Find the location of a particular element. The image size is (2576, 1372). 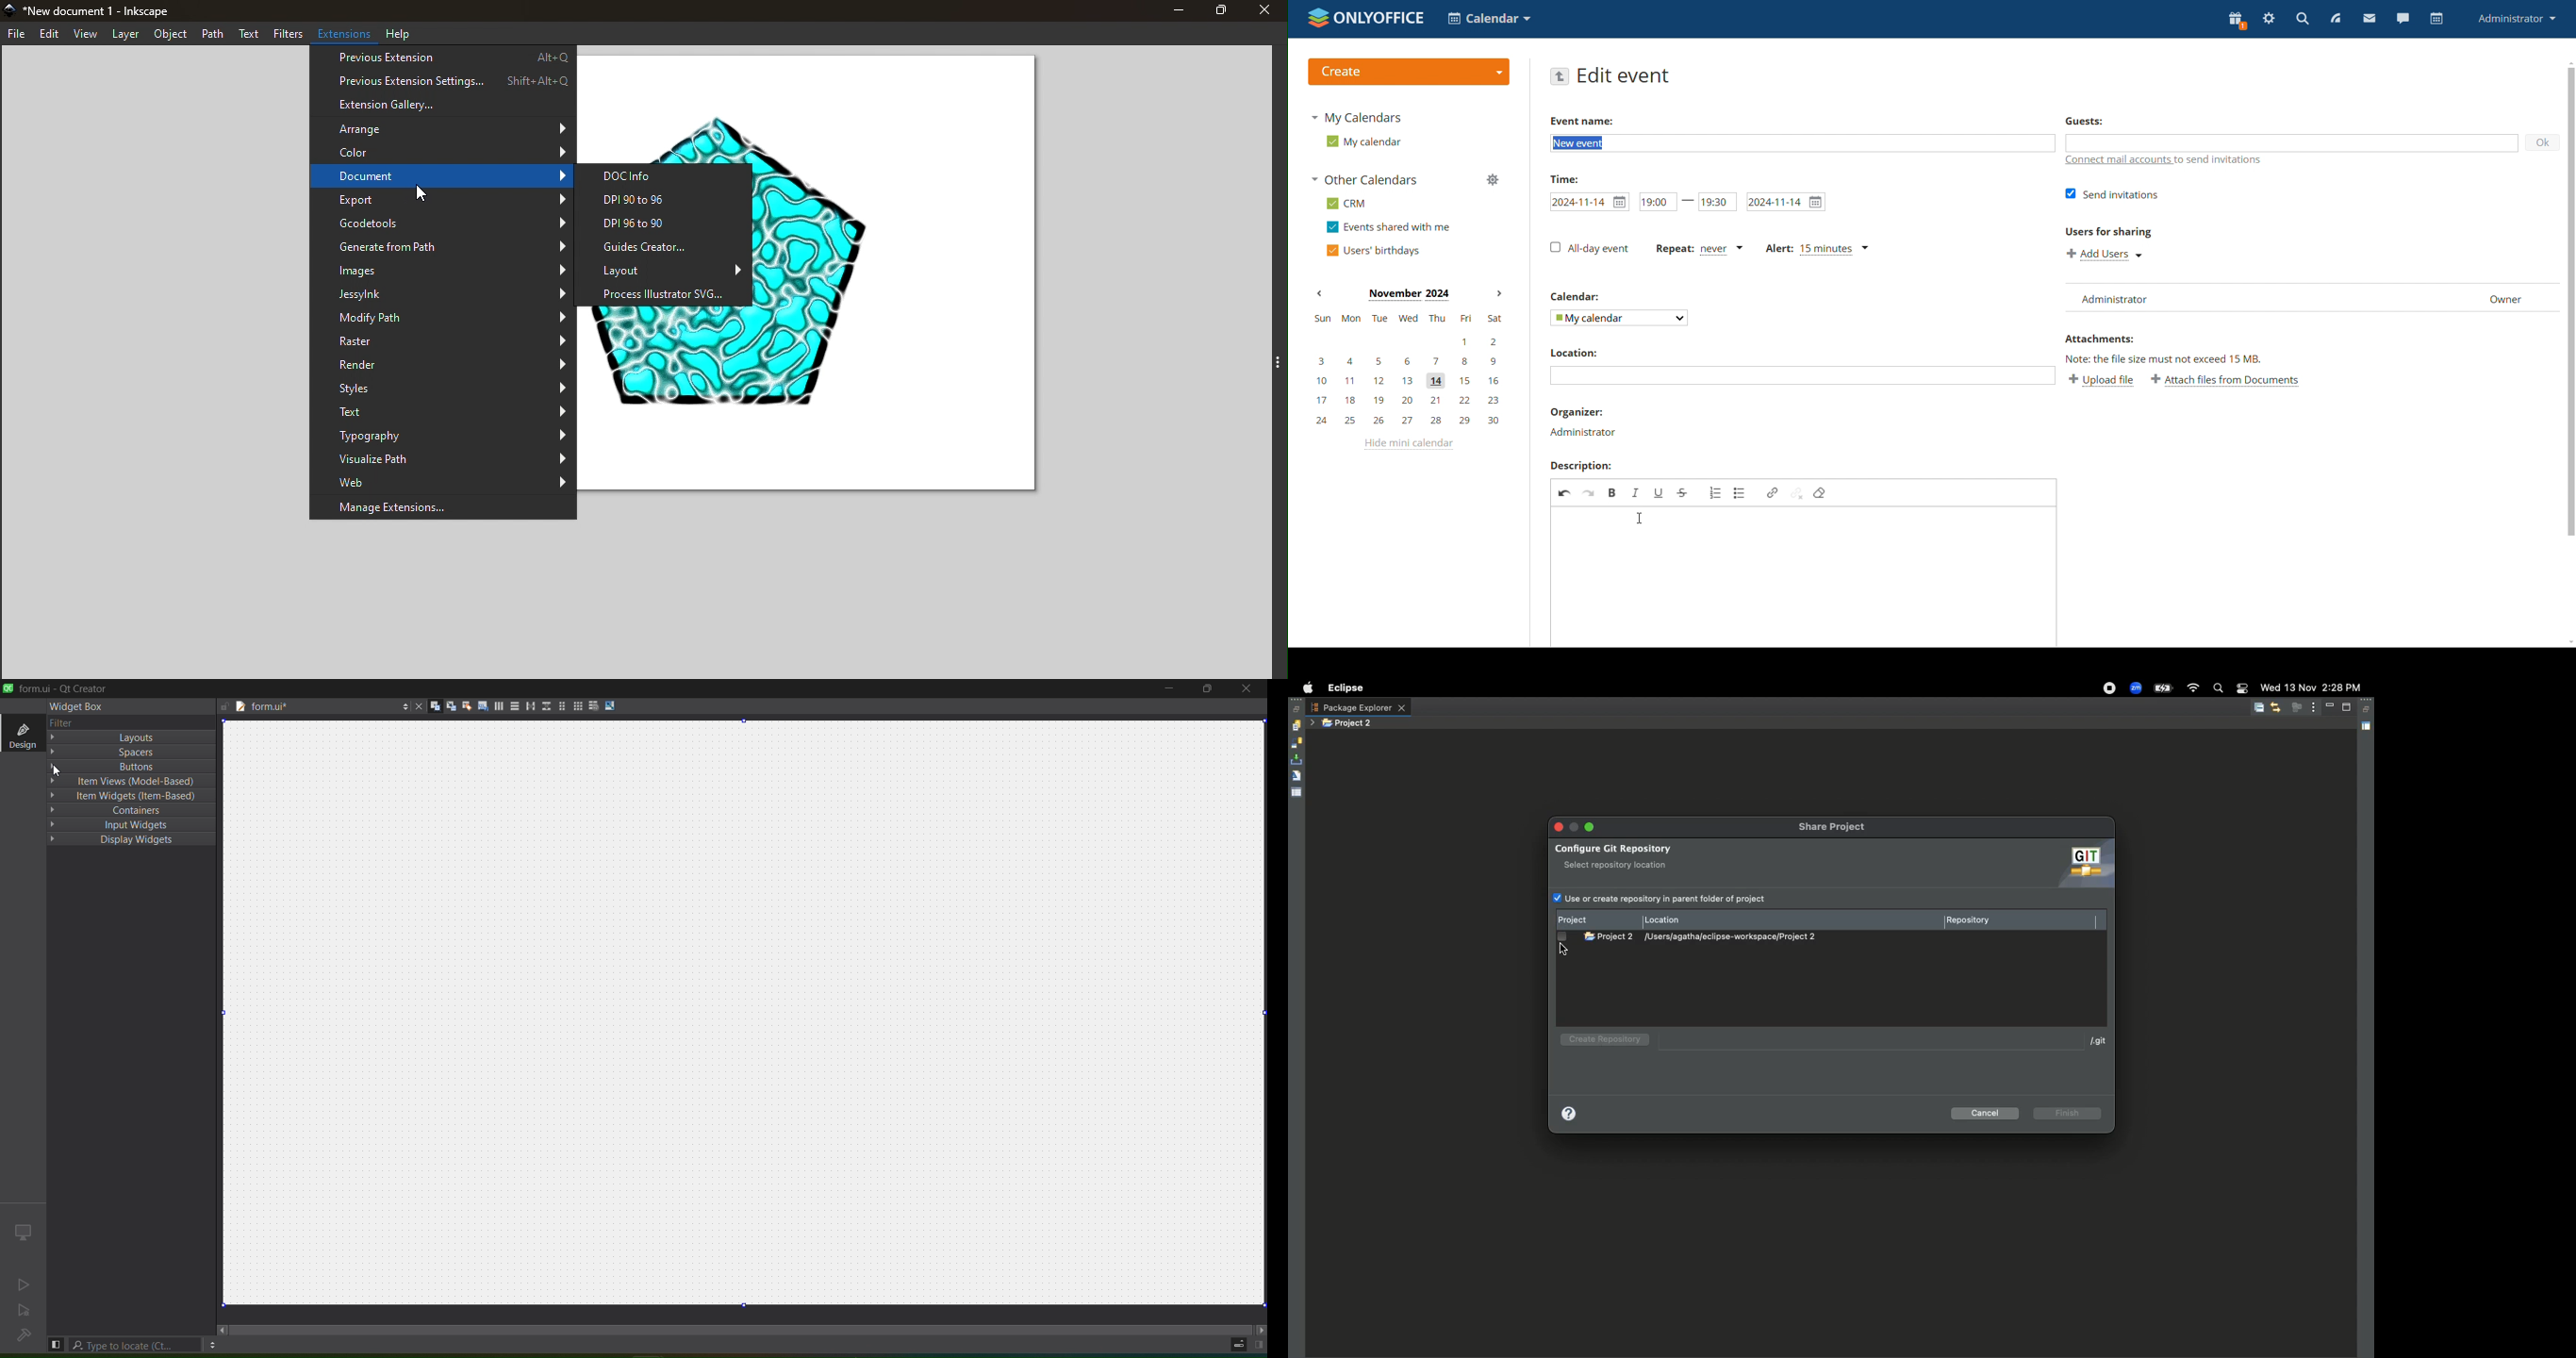

pointer cursor is located at coordinates (1562, 948).